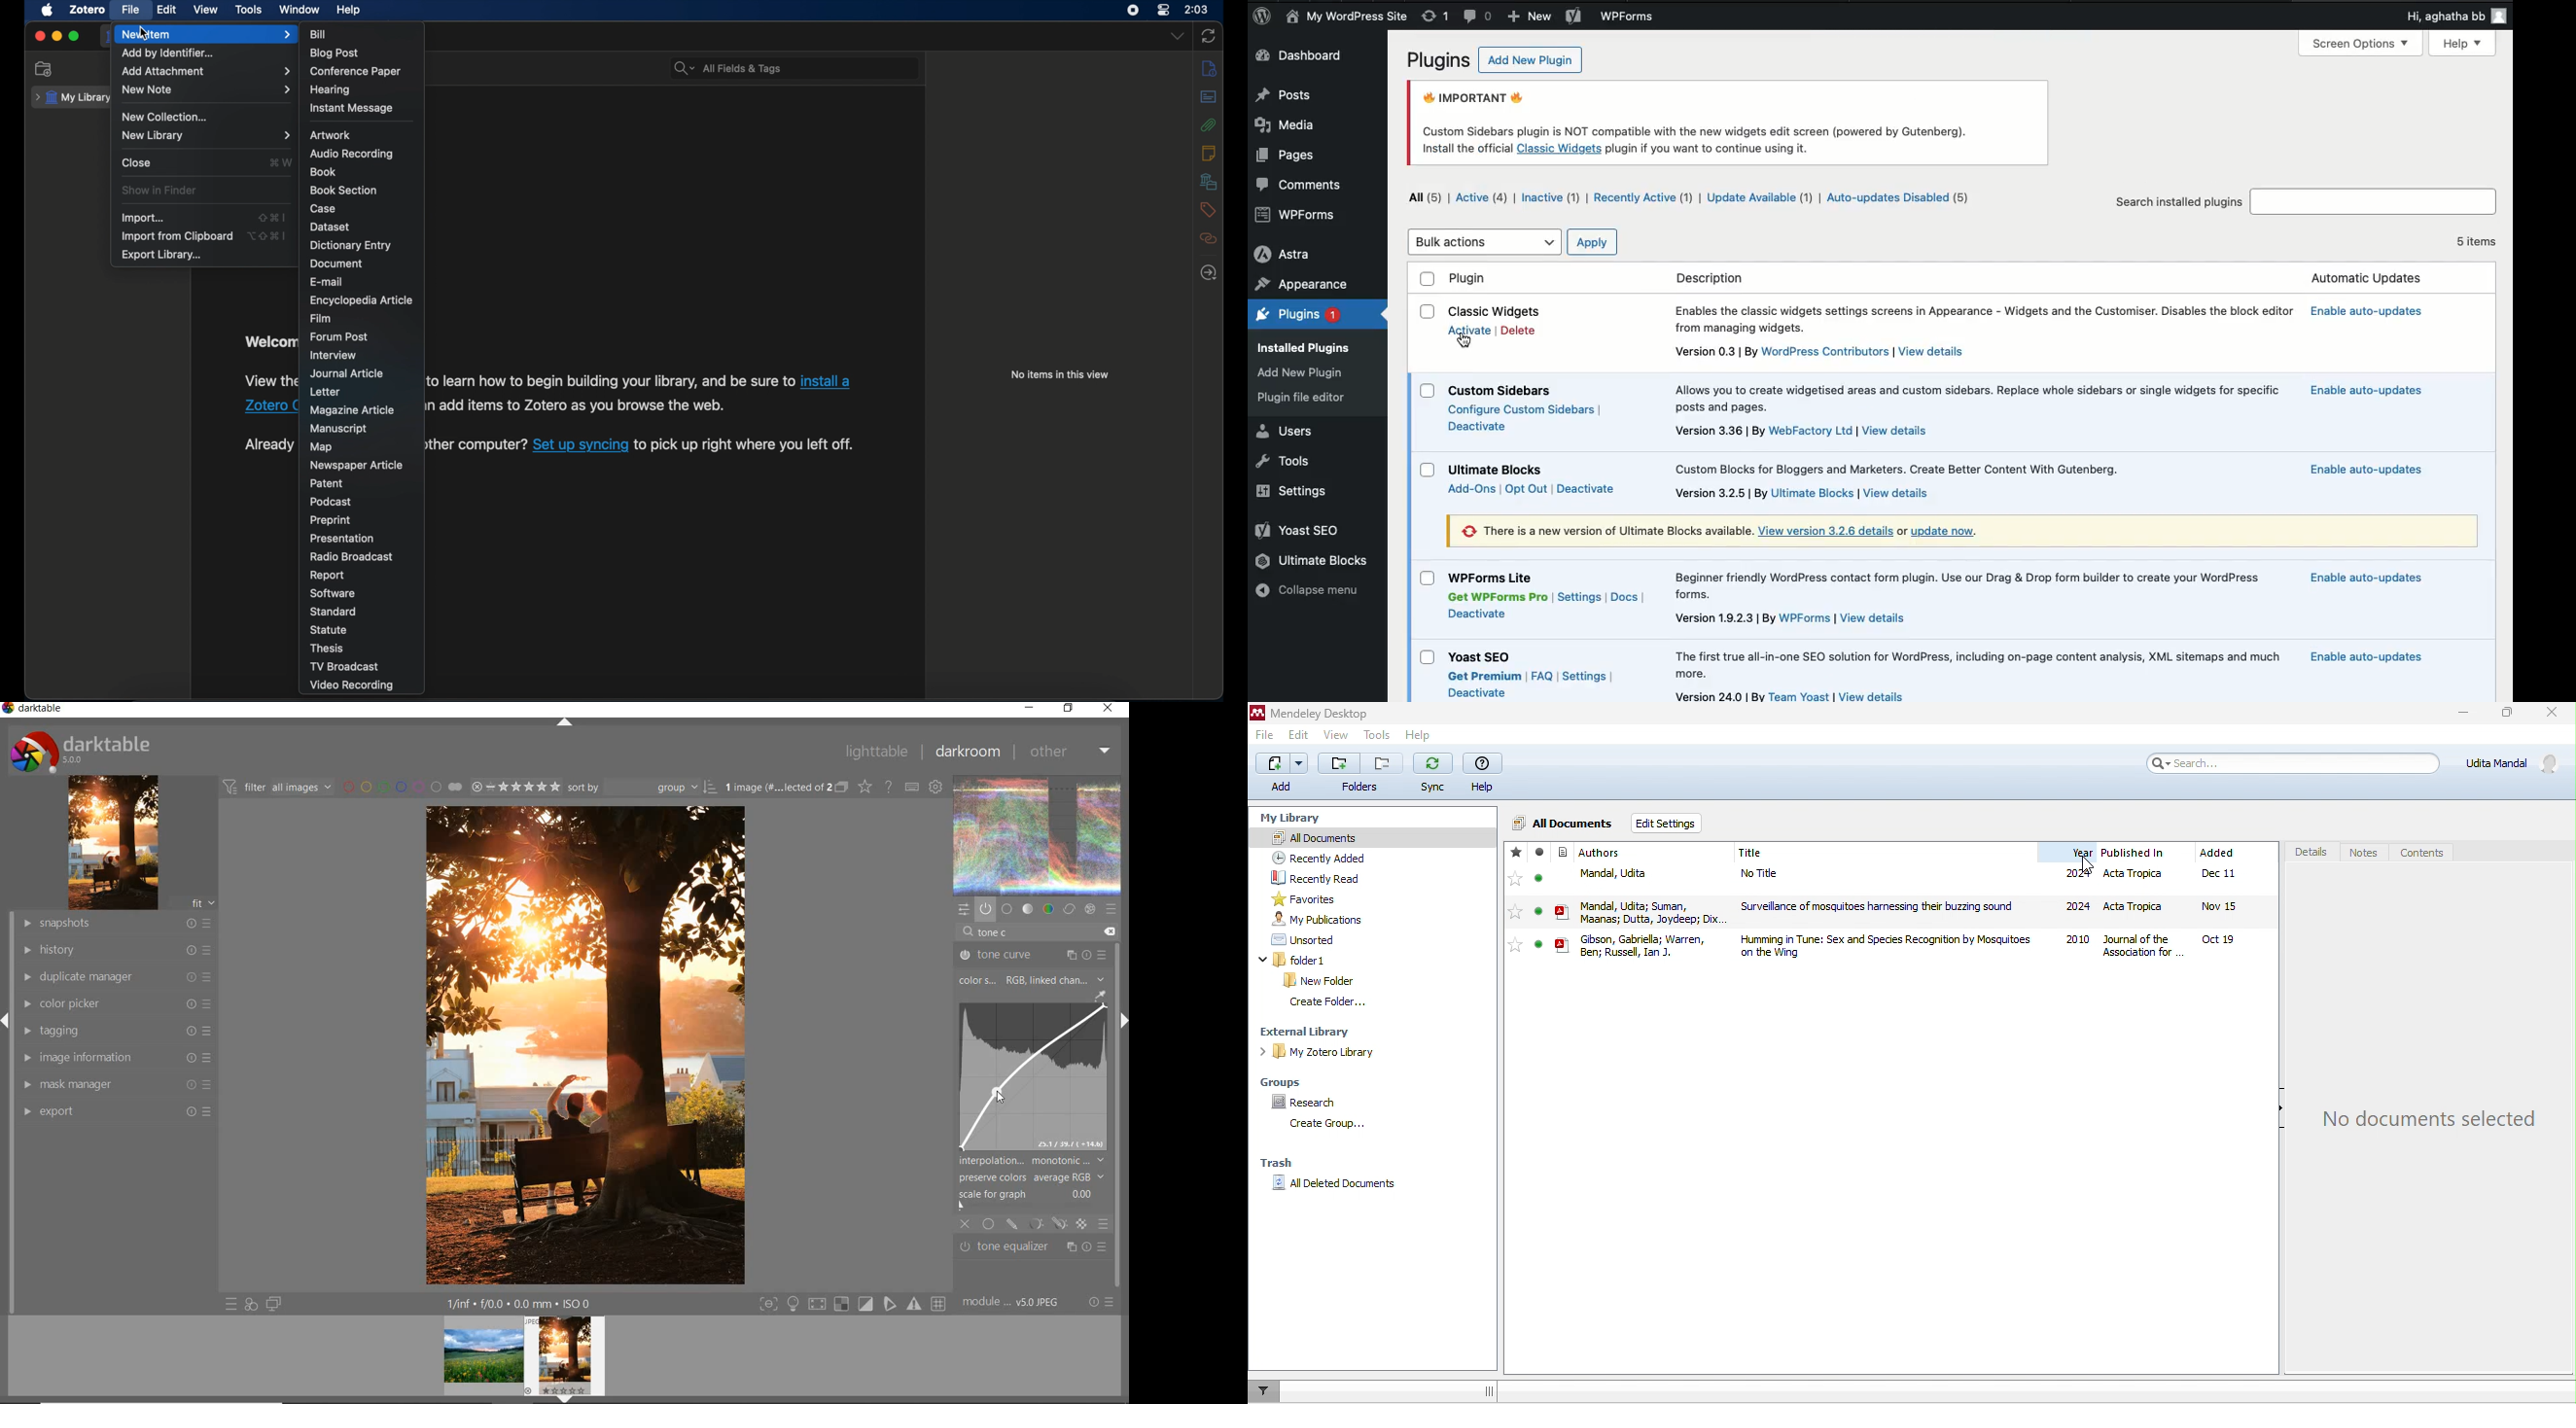 This screenshot has height=1428, width=2576. Describe the element at coordinates (161, 255) in the screenshot. I see `export library` at that location.